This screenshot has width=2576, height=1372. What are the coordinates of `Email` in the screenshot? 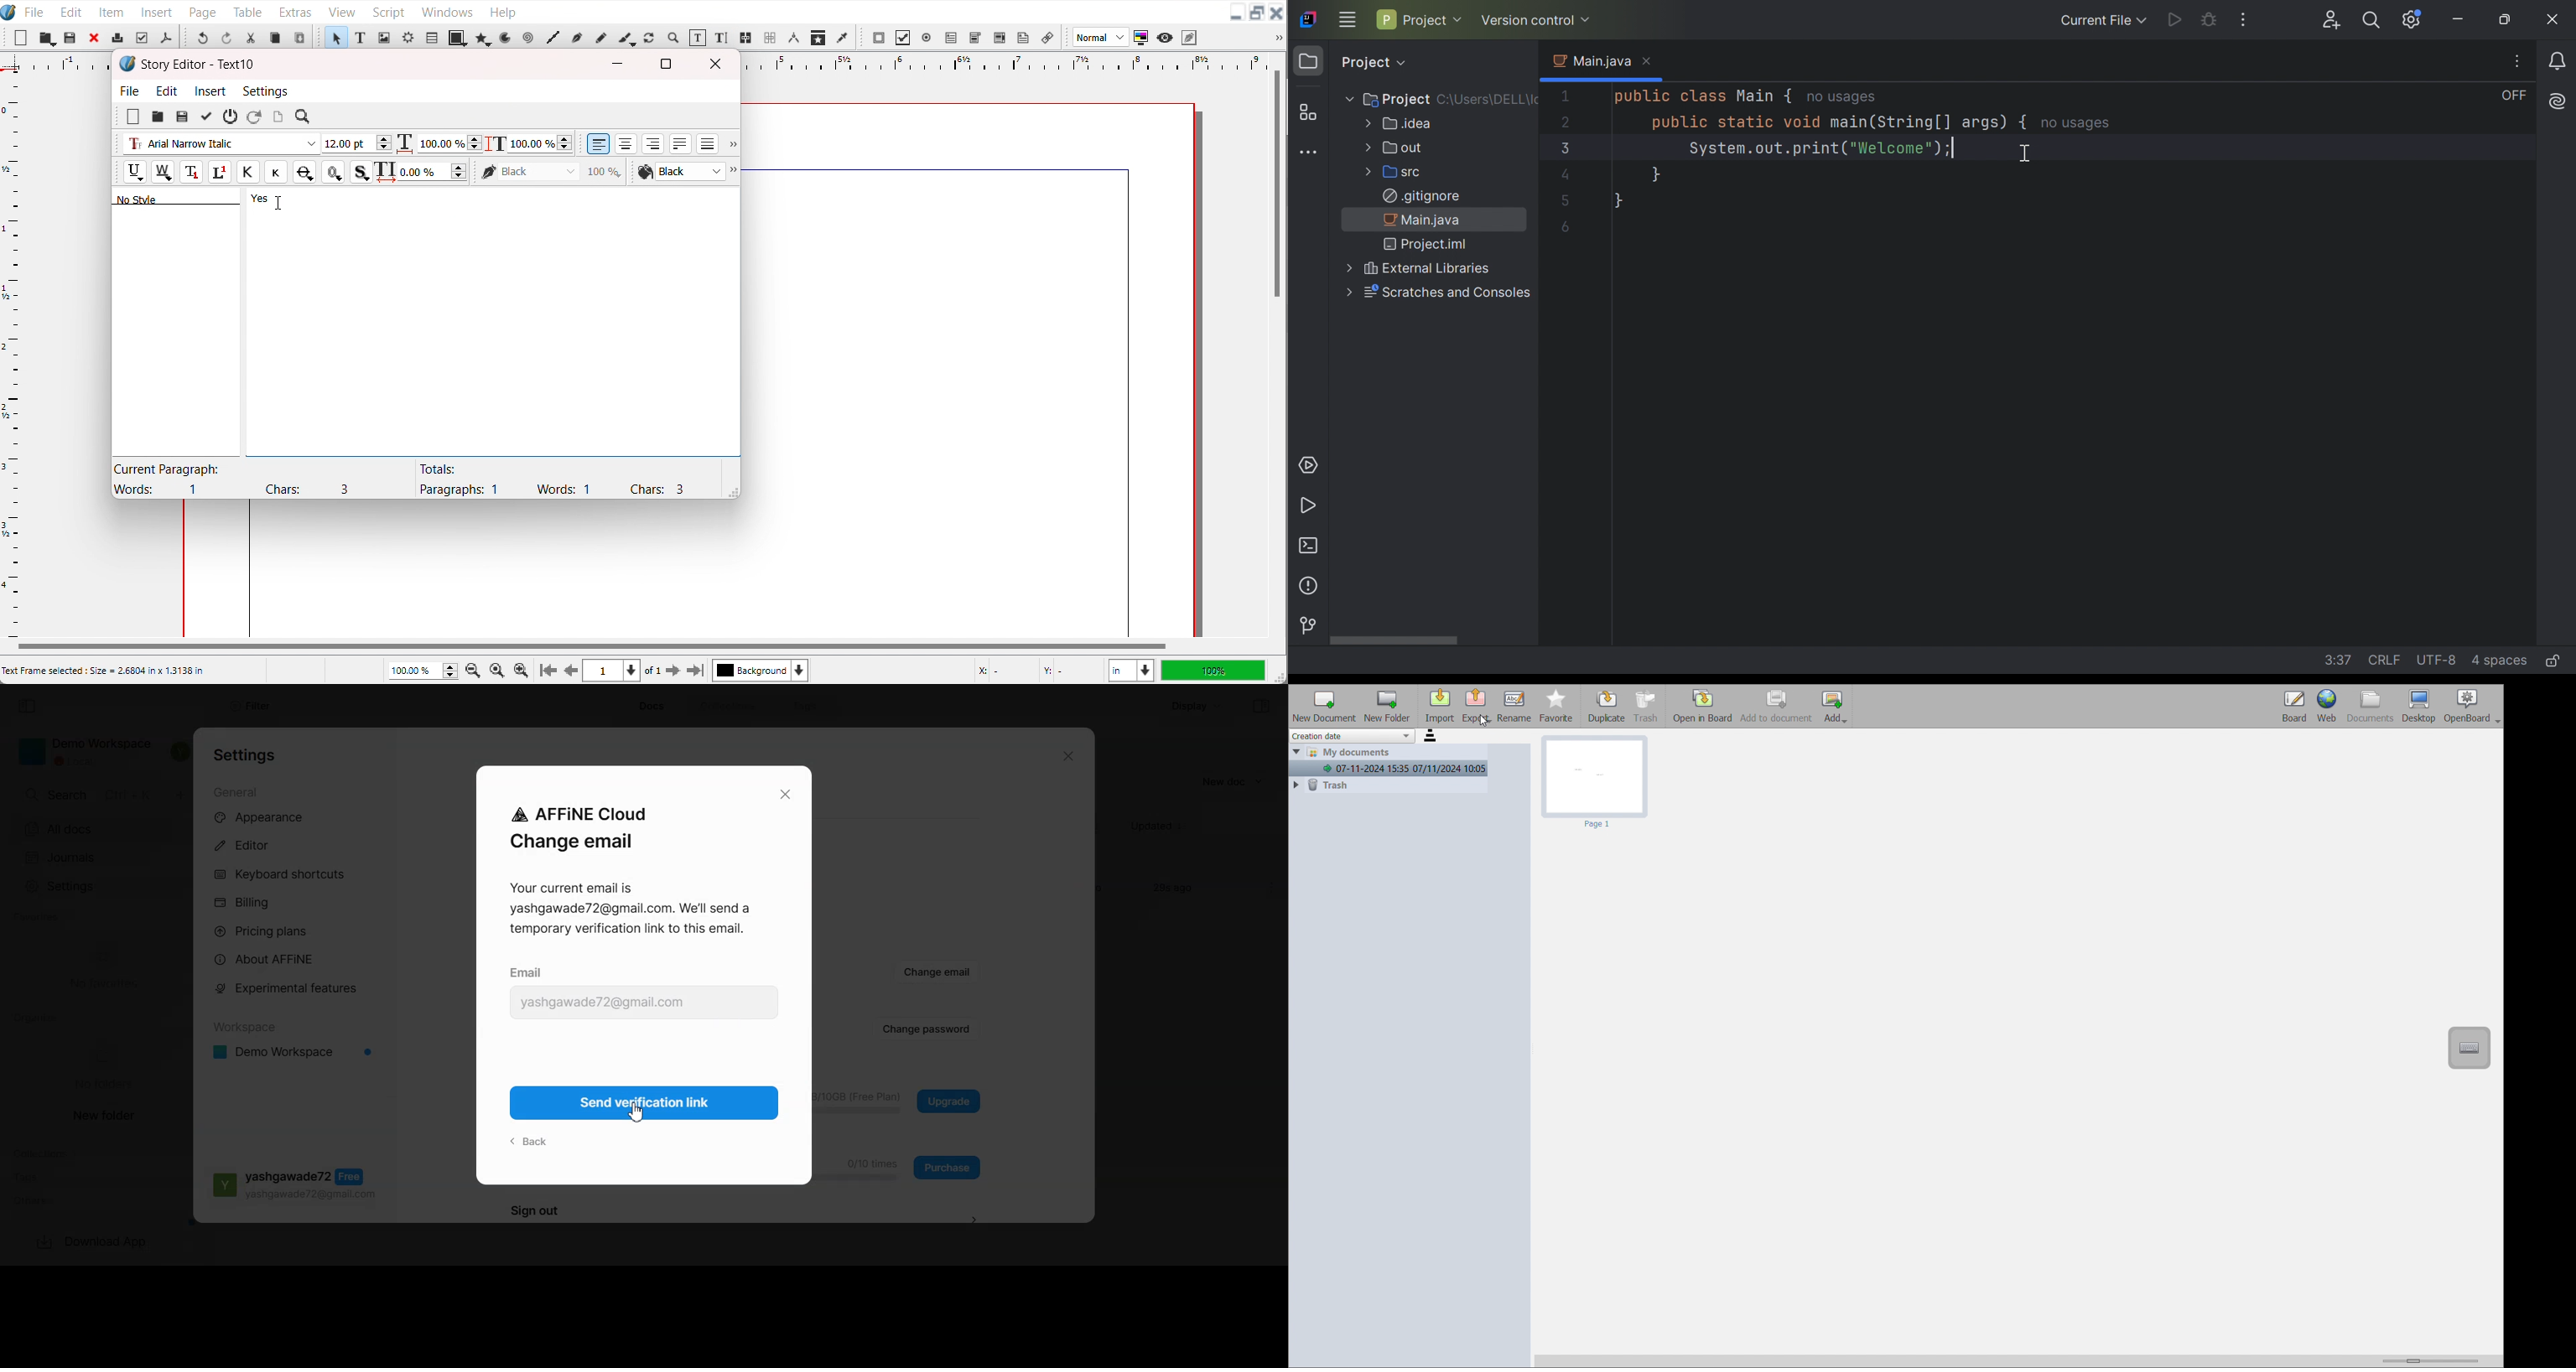 It's located at (643, 1003).